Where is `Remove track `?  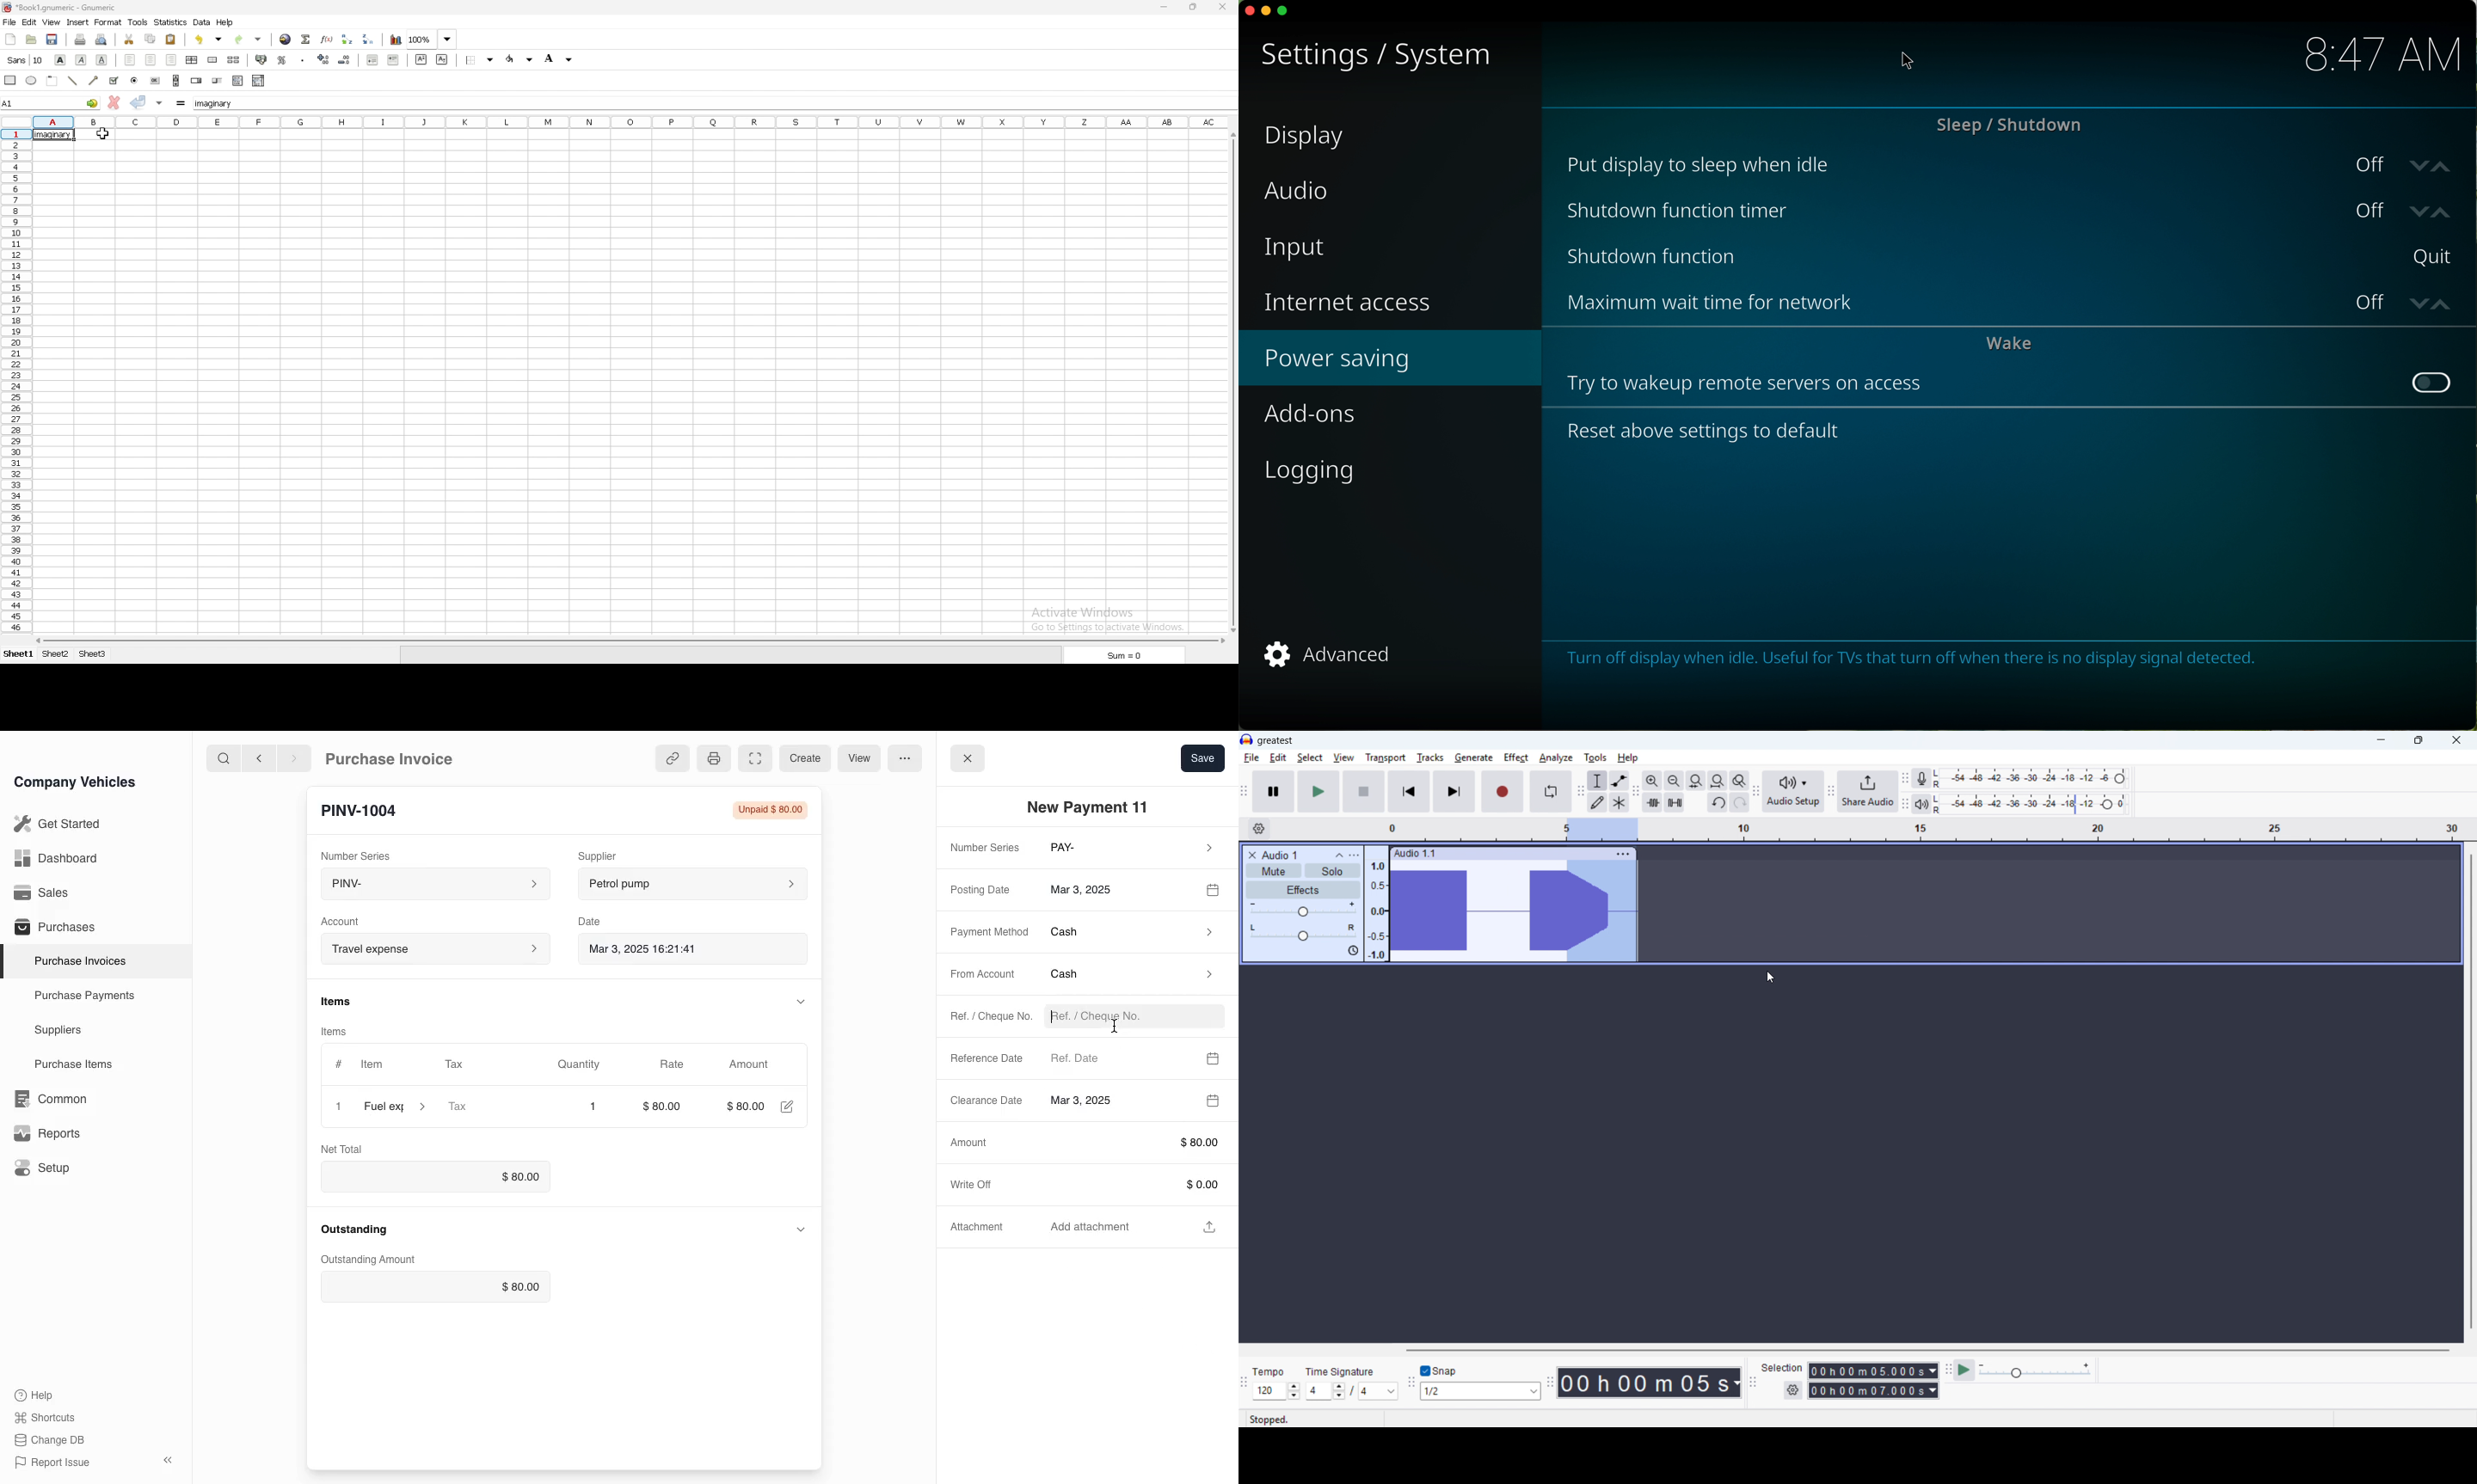 Remove track  is located at coordinates (1253, 855).